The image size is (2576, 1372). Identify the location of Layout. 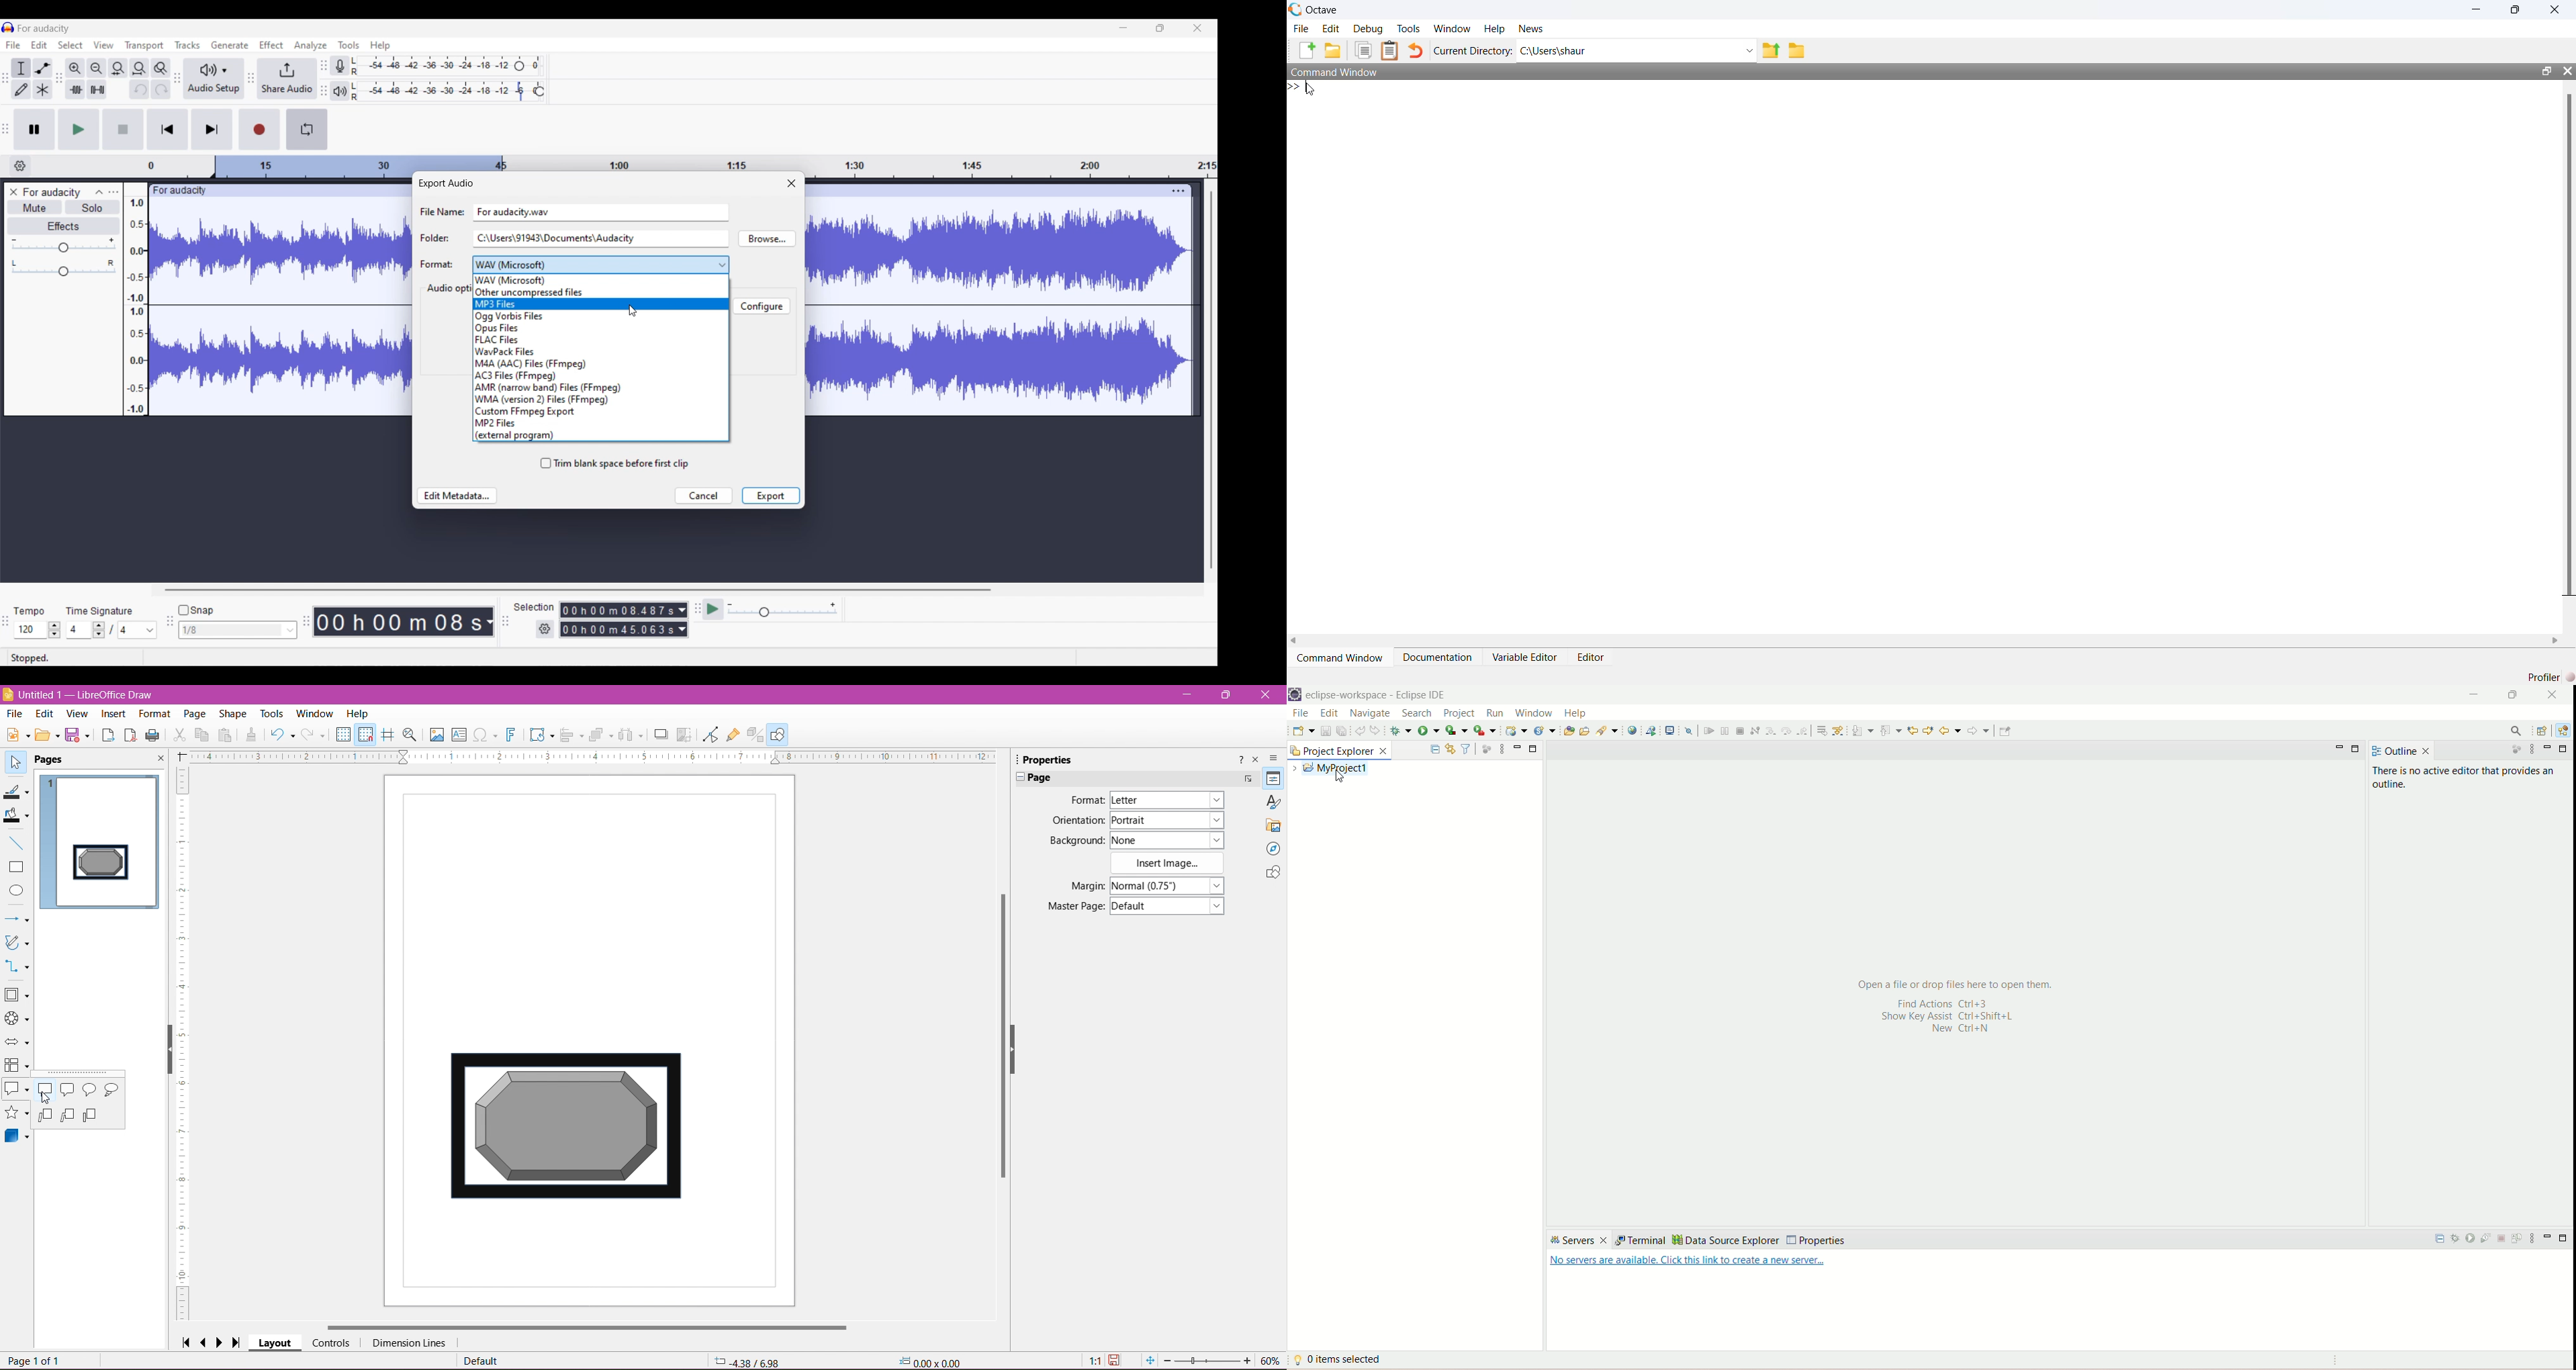
(275, 1344).